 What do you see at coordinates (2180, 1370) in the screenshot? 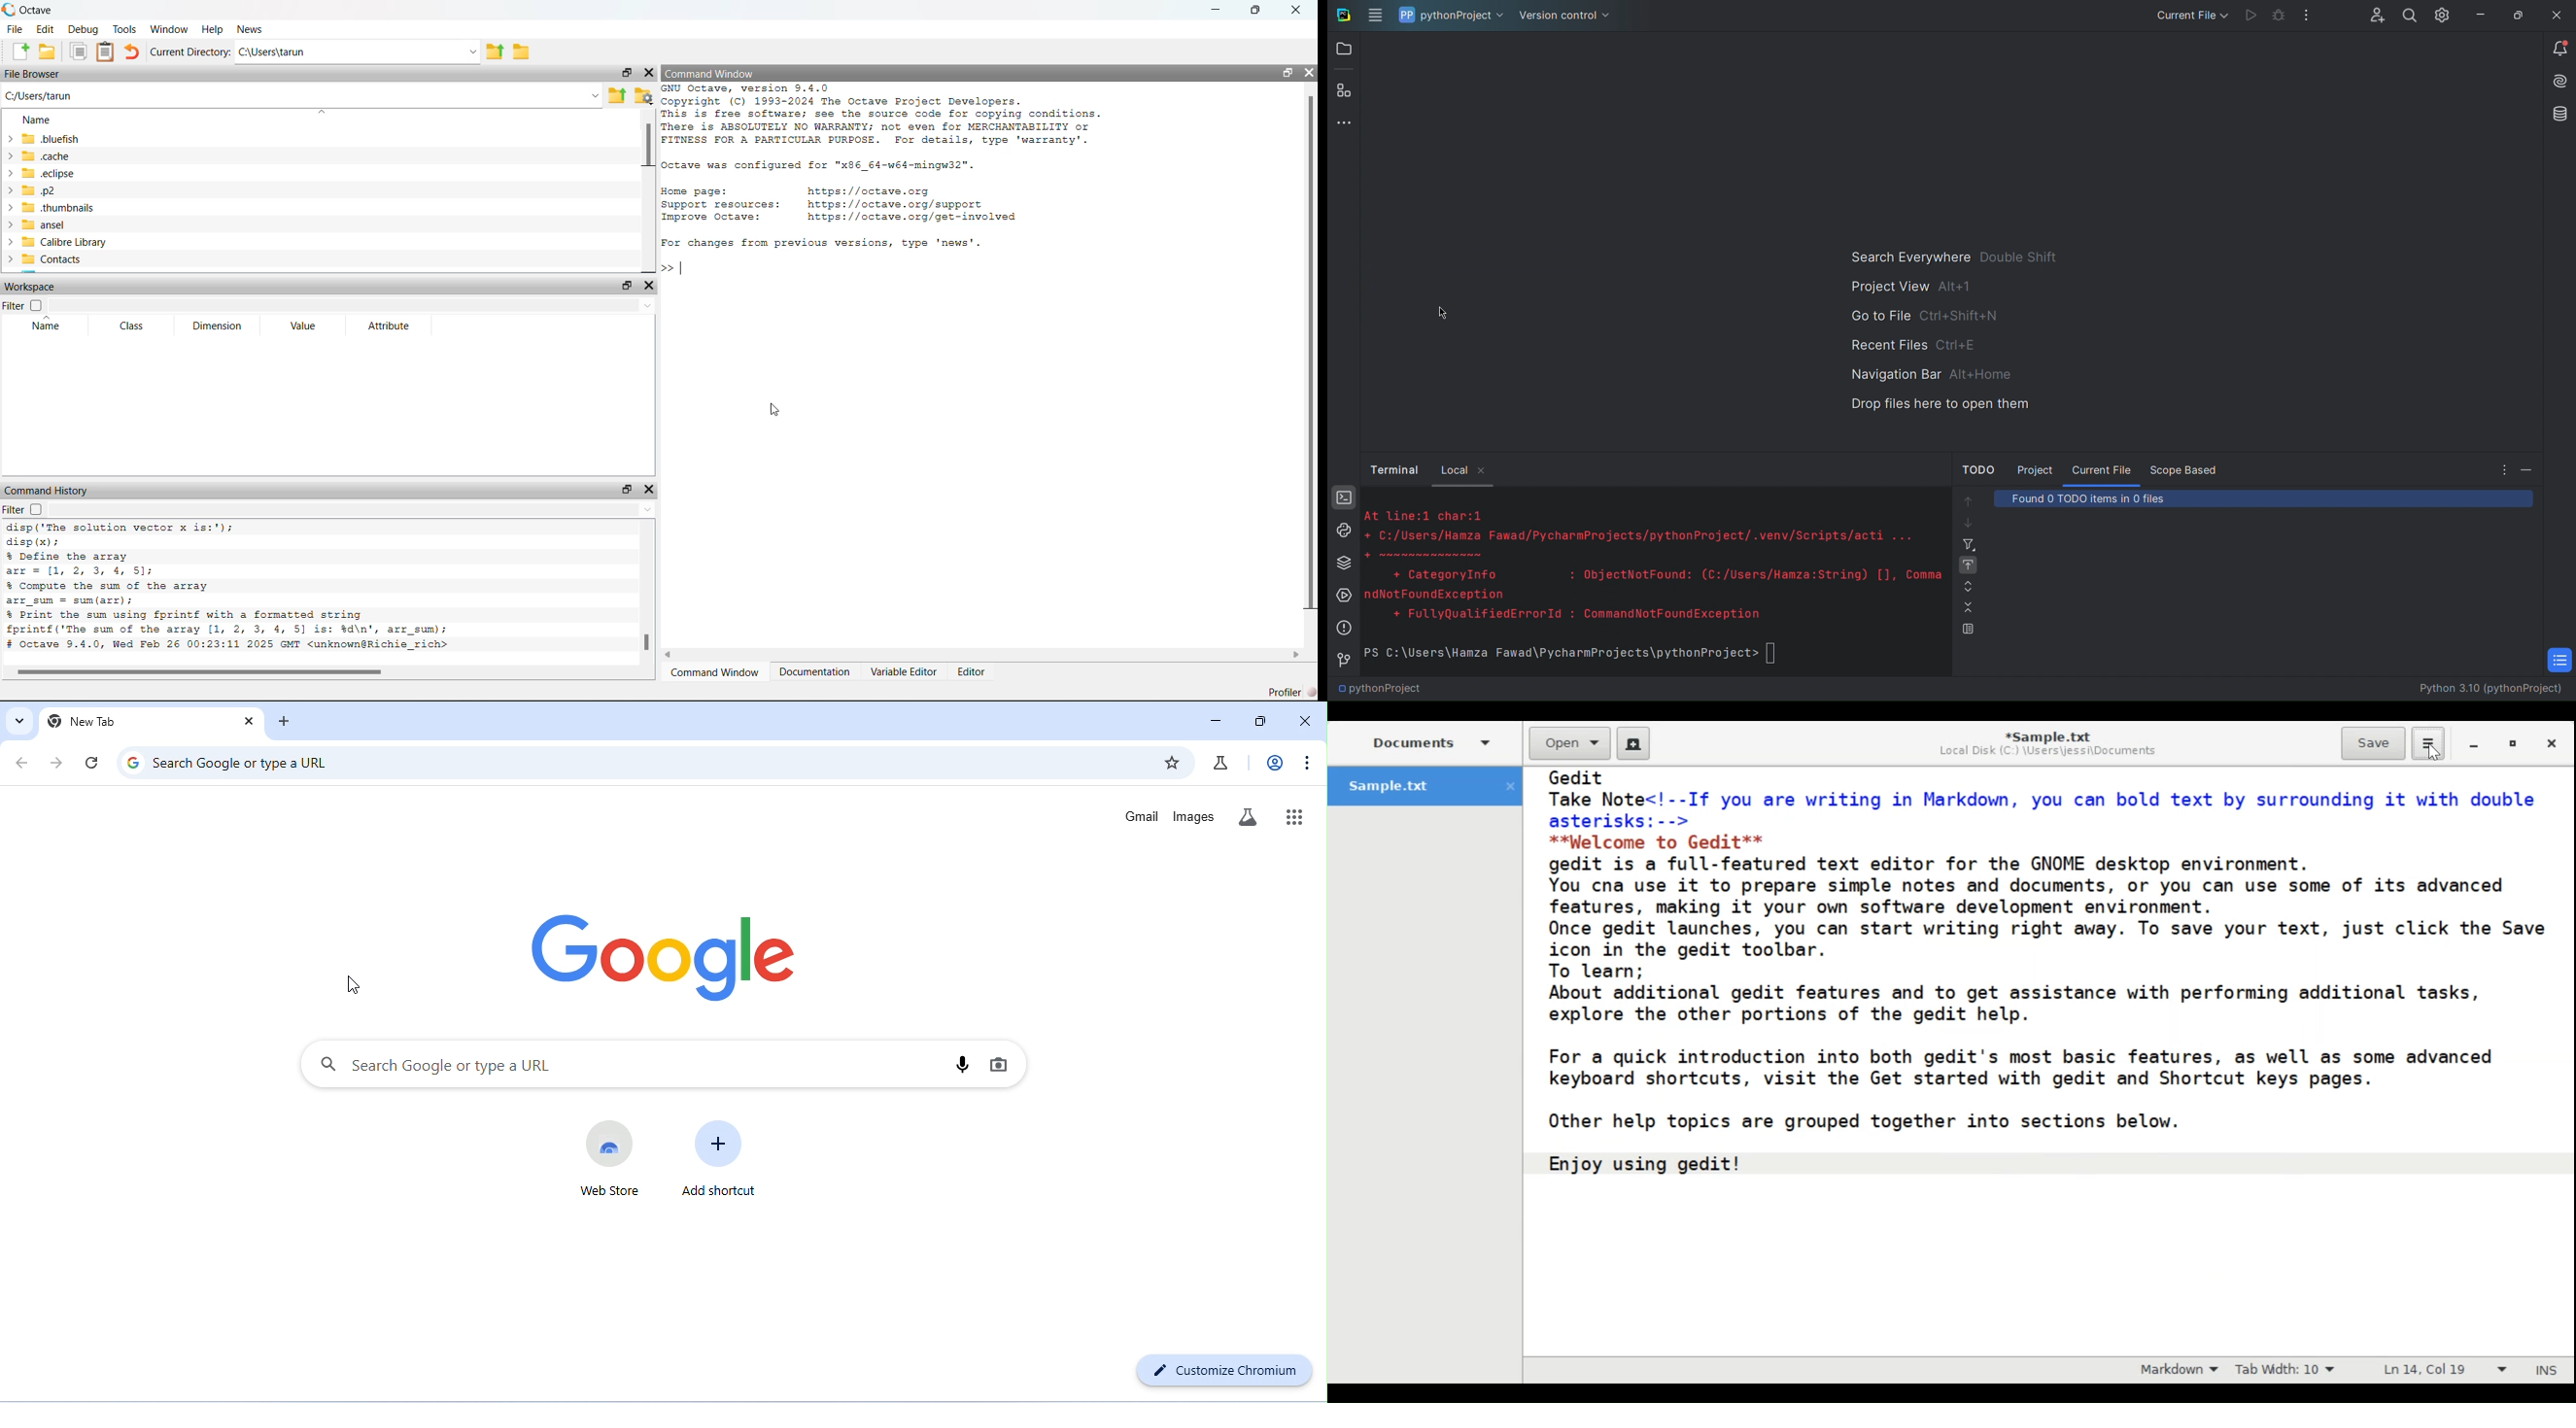
I see `Highlight Mode: Markdown` at bounding box center [2180, 1370].